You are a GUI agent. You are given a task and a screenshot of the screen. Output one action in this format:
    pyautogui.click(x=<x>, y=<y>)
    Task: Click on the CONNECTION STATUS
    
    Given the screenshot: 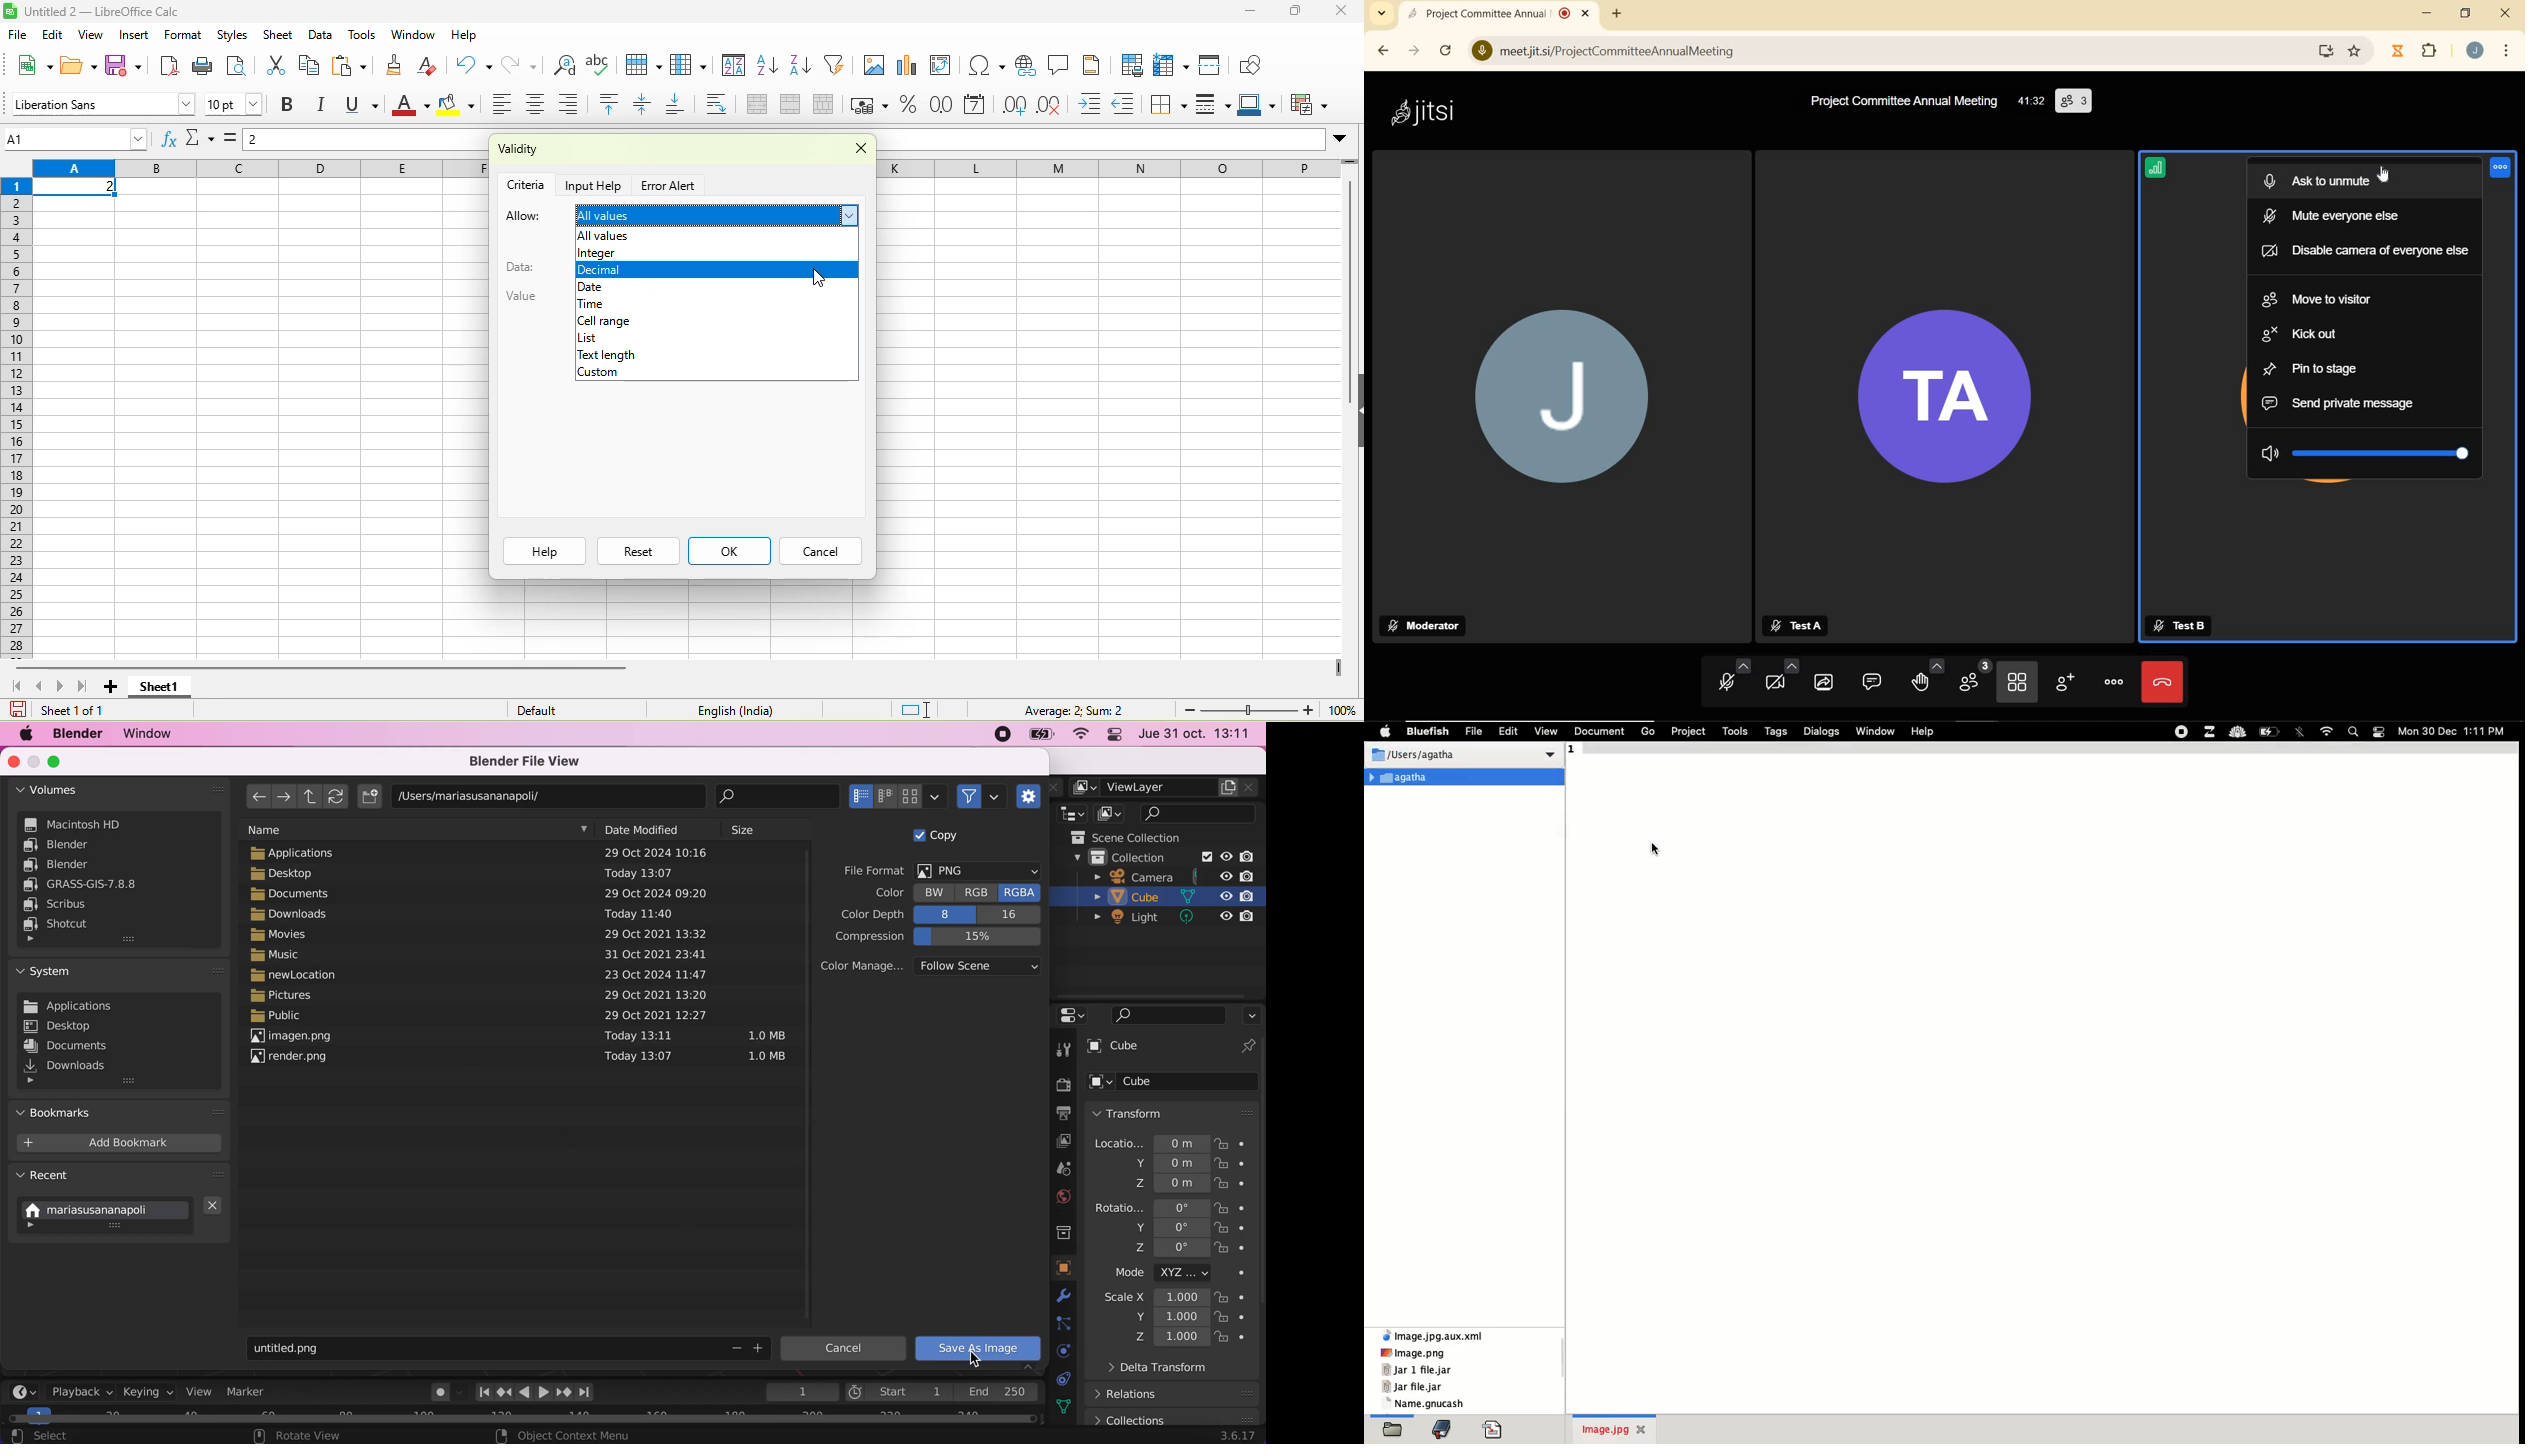 What is the action you would take?
    pyautogui.click(x=2159, y=171)
    